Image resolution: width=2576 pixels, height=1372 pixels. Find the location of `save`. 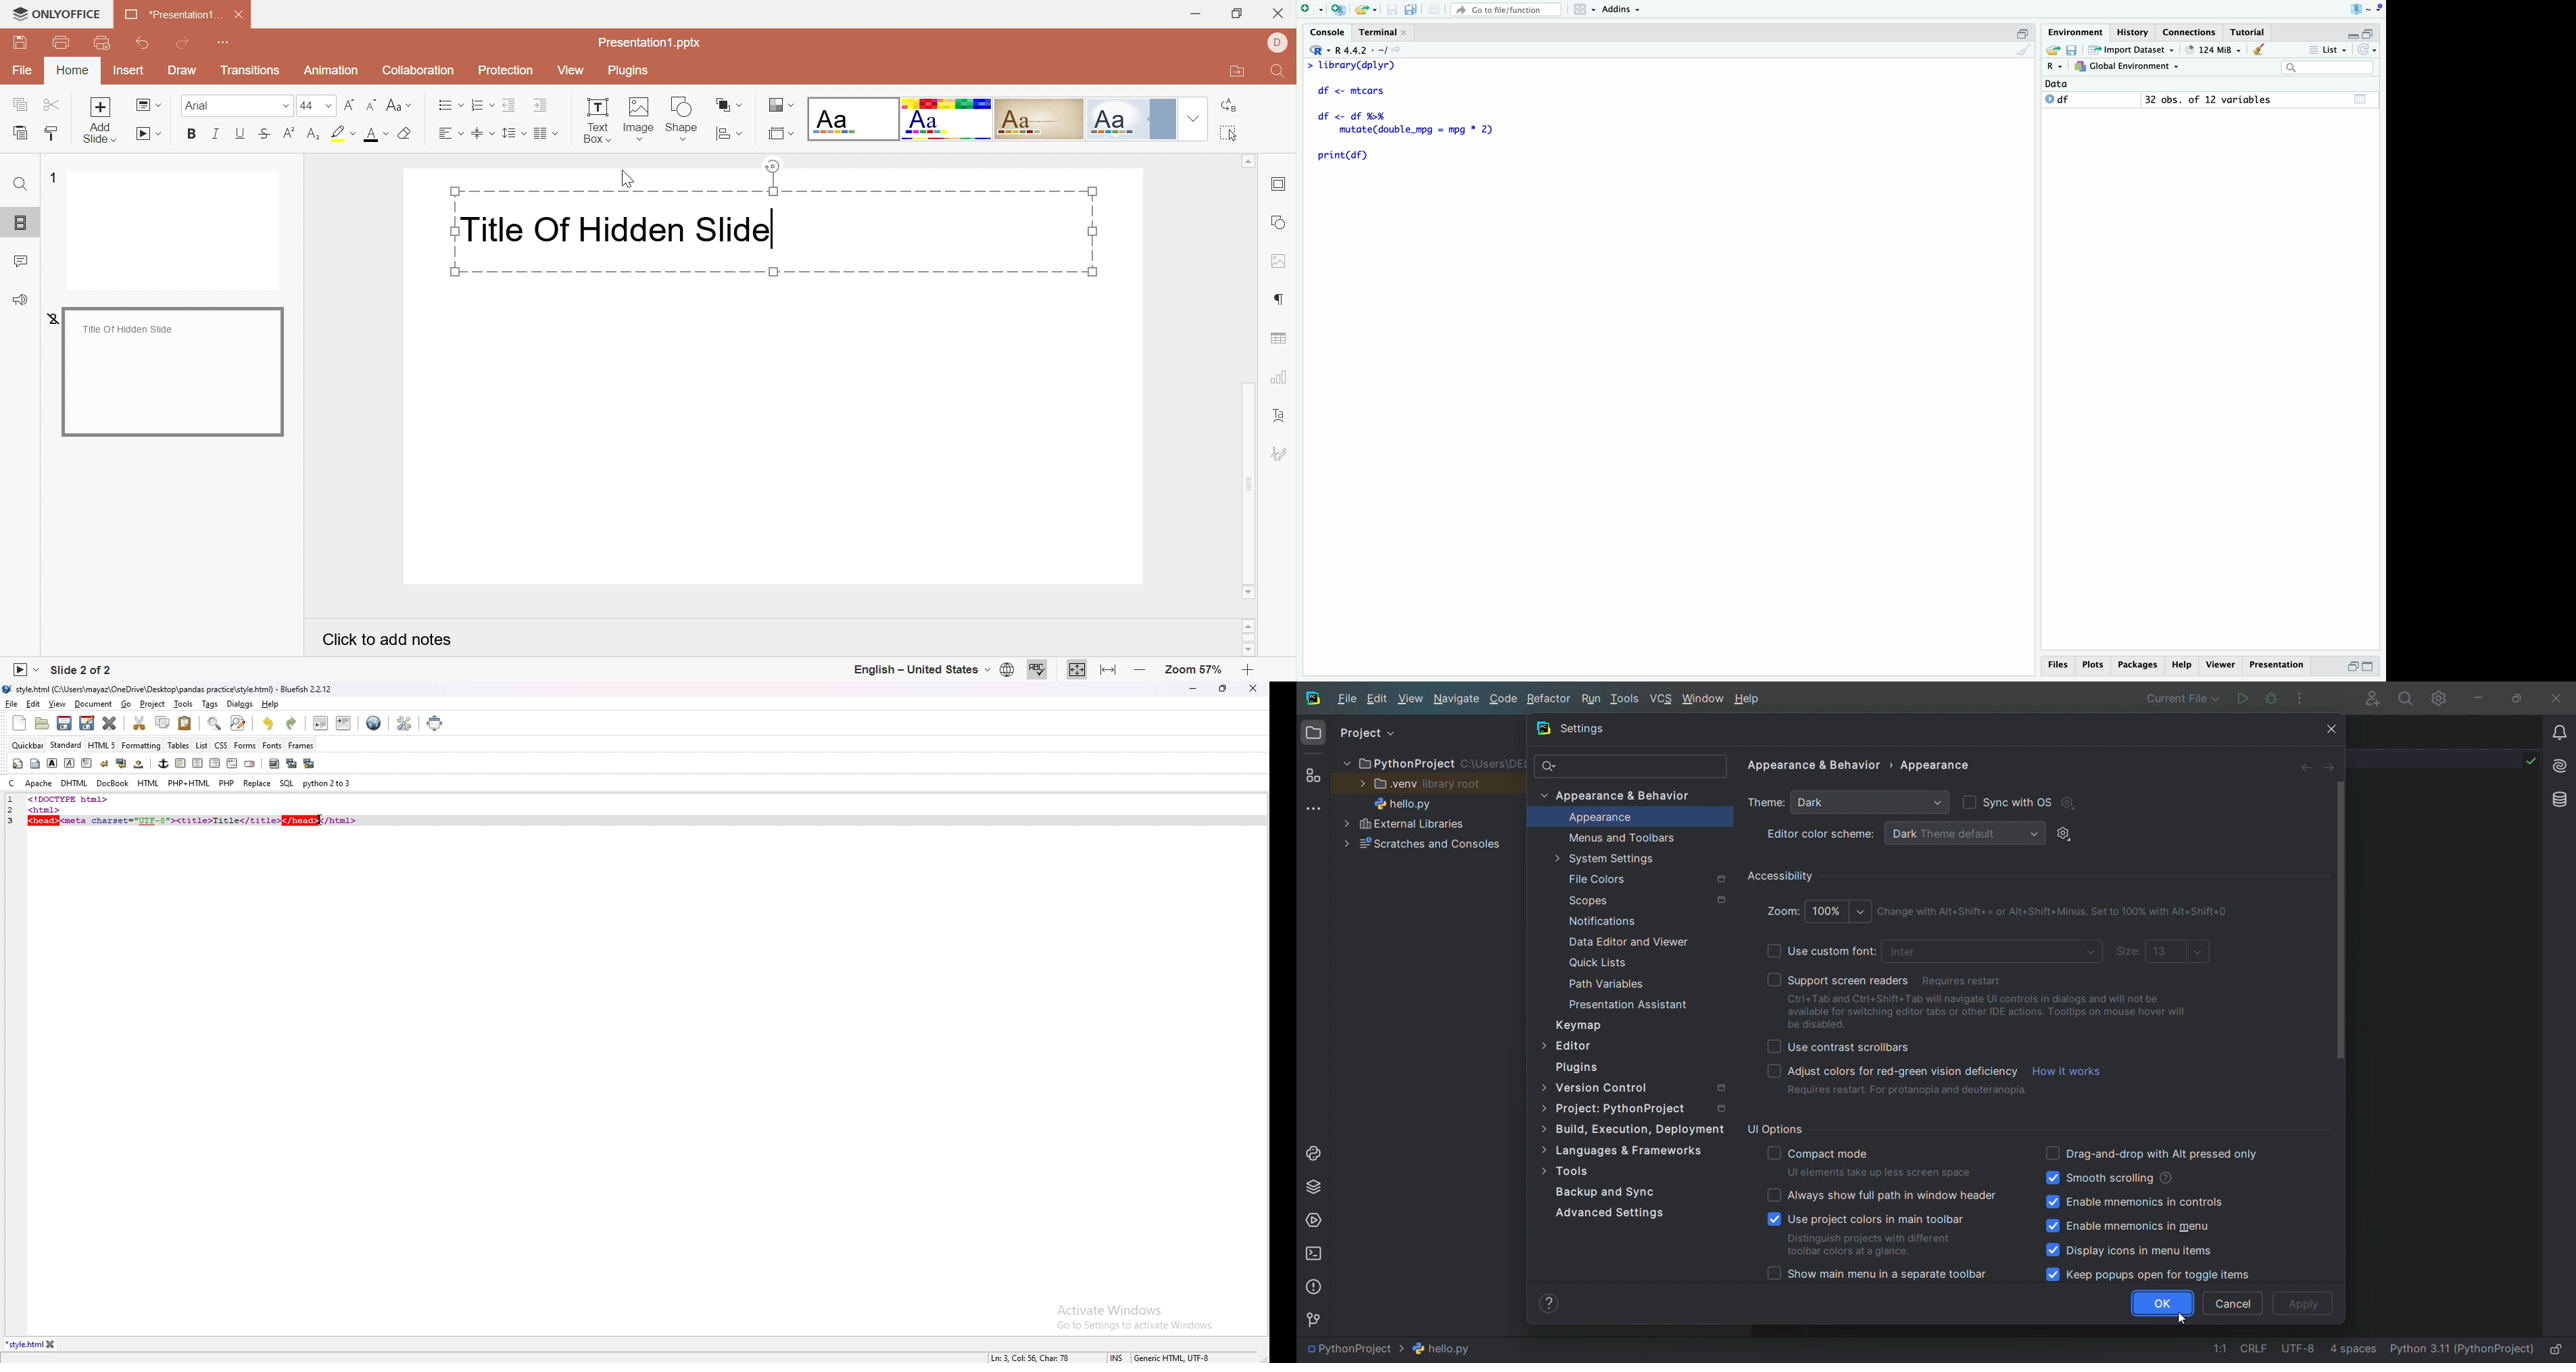

save is located at coordinates (2074, 50).